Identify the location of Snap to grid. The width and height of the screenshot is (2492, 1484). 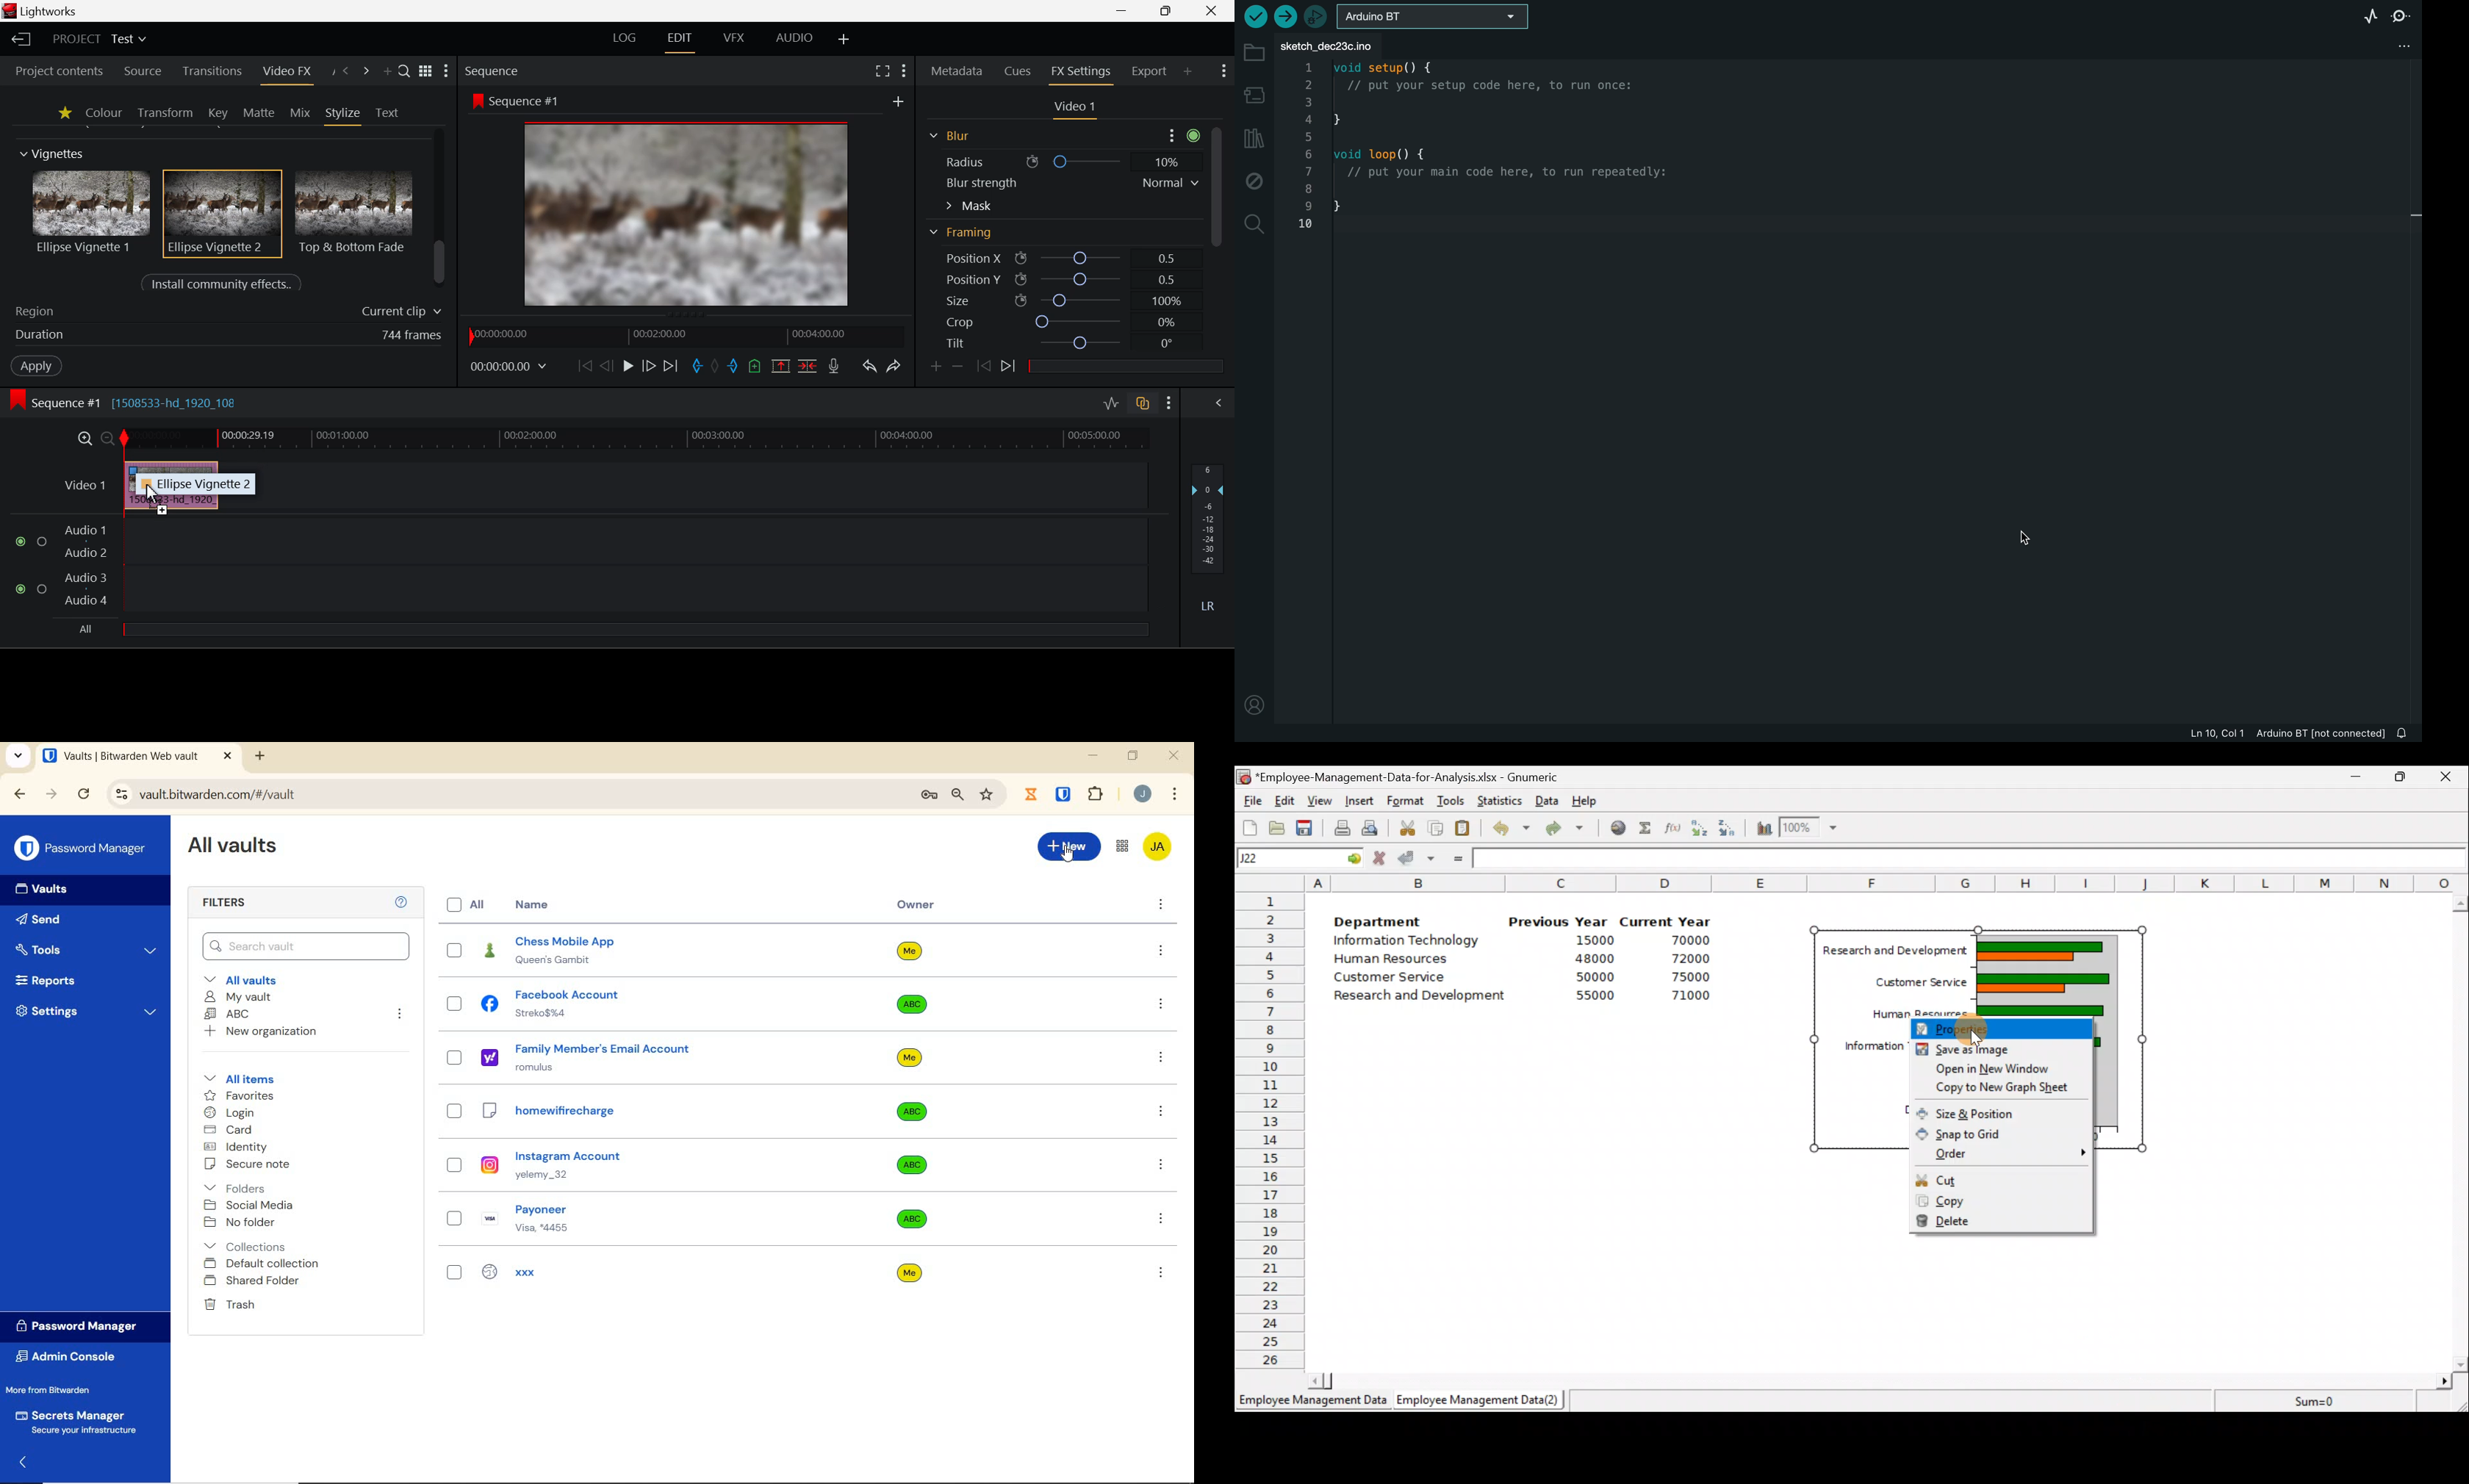
(1964, 1133).